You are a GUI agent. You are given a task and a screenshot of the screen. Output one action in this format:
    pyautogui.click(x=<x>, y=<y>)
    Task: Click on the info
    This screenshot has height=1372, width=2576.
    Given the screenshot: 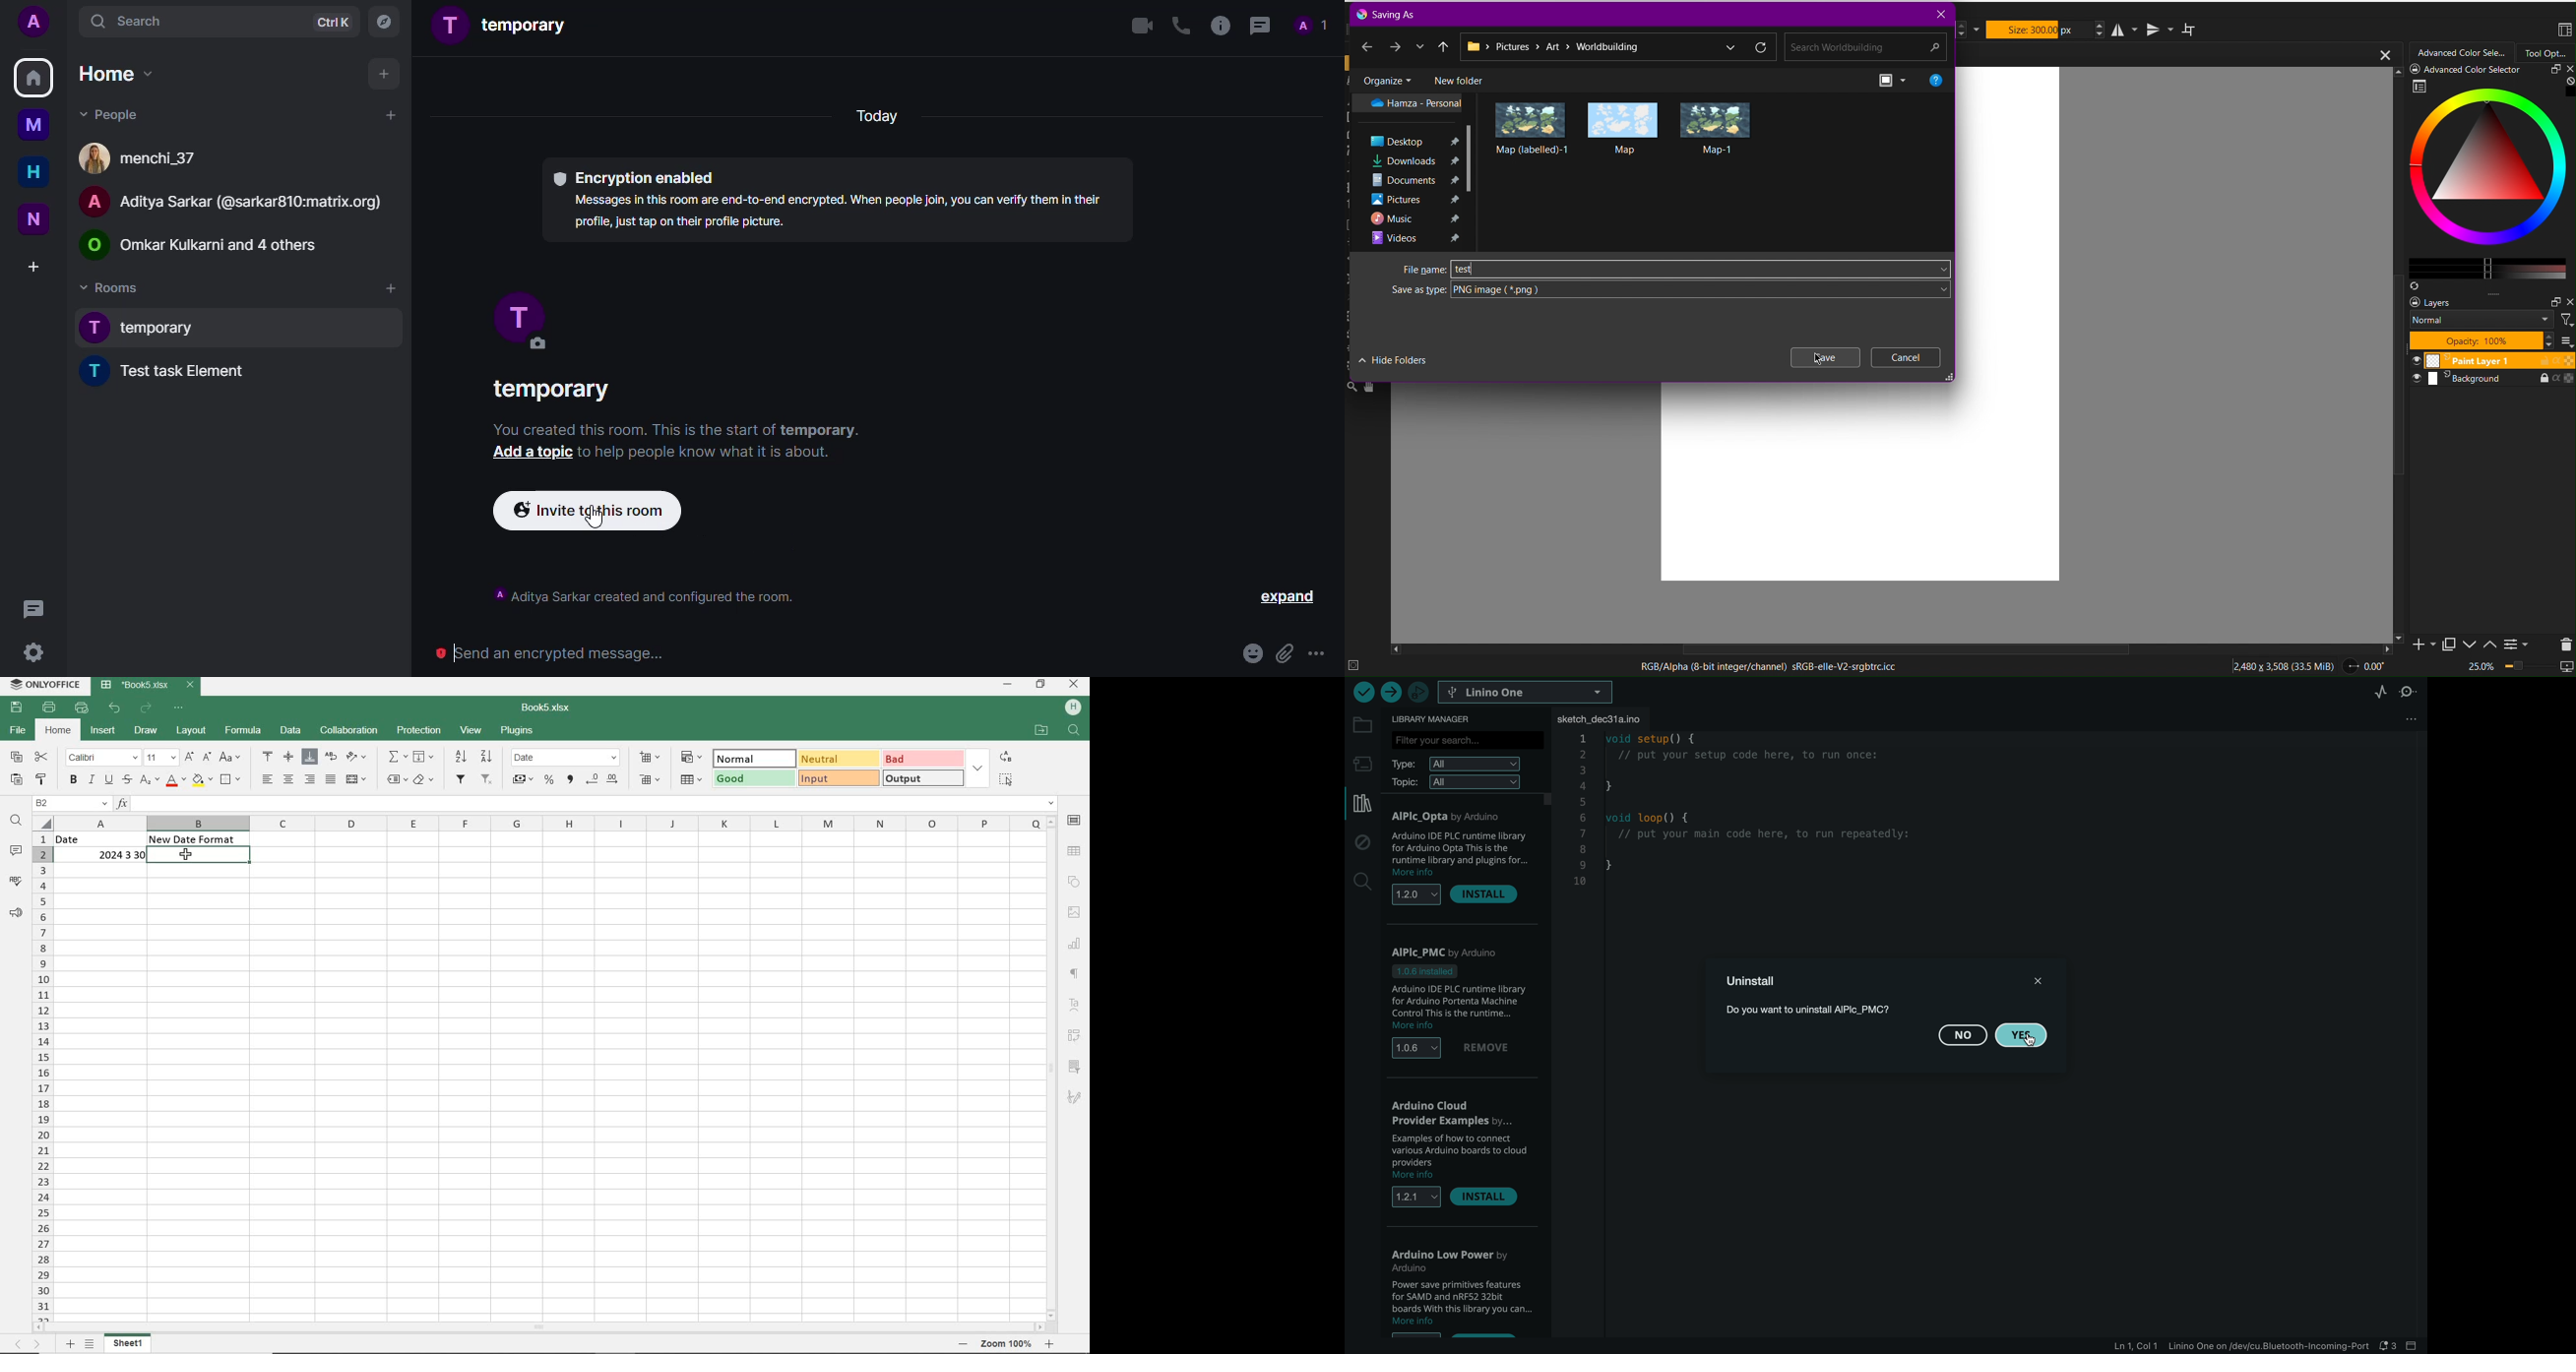 What is the action you would take?
    pyautogui.click(x=1217, y=27)
    